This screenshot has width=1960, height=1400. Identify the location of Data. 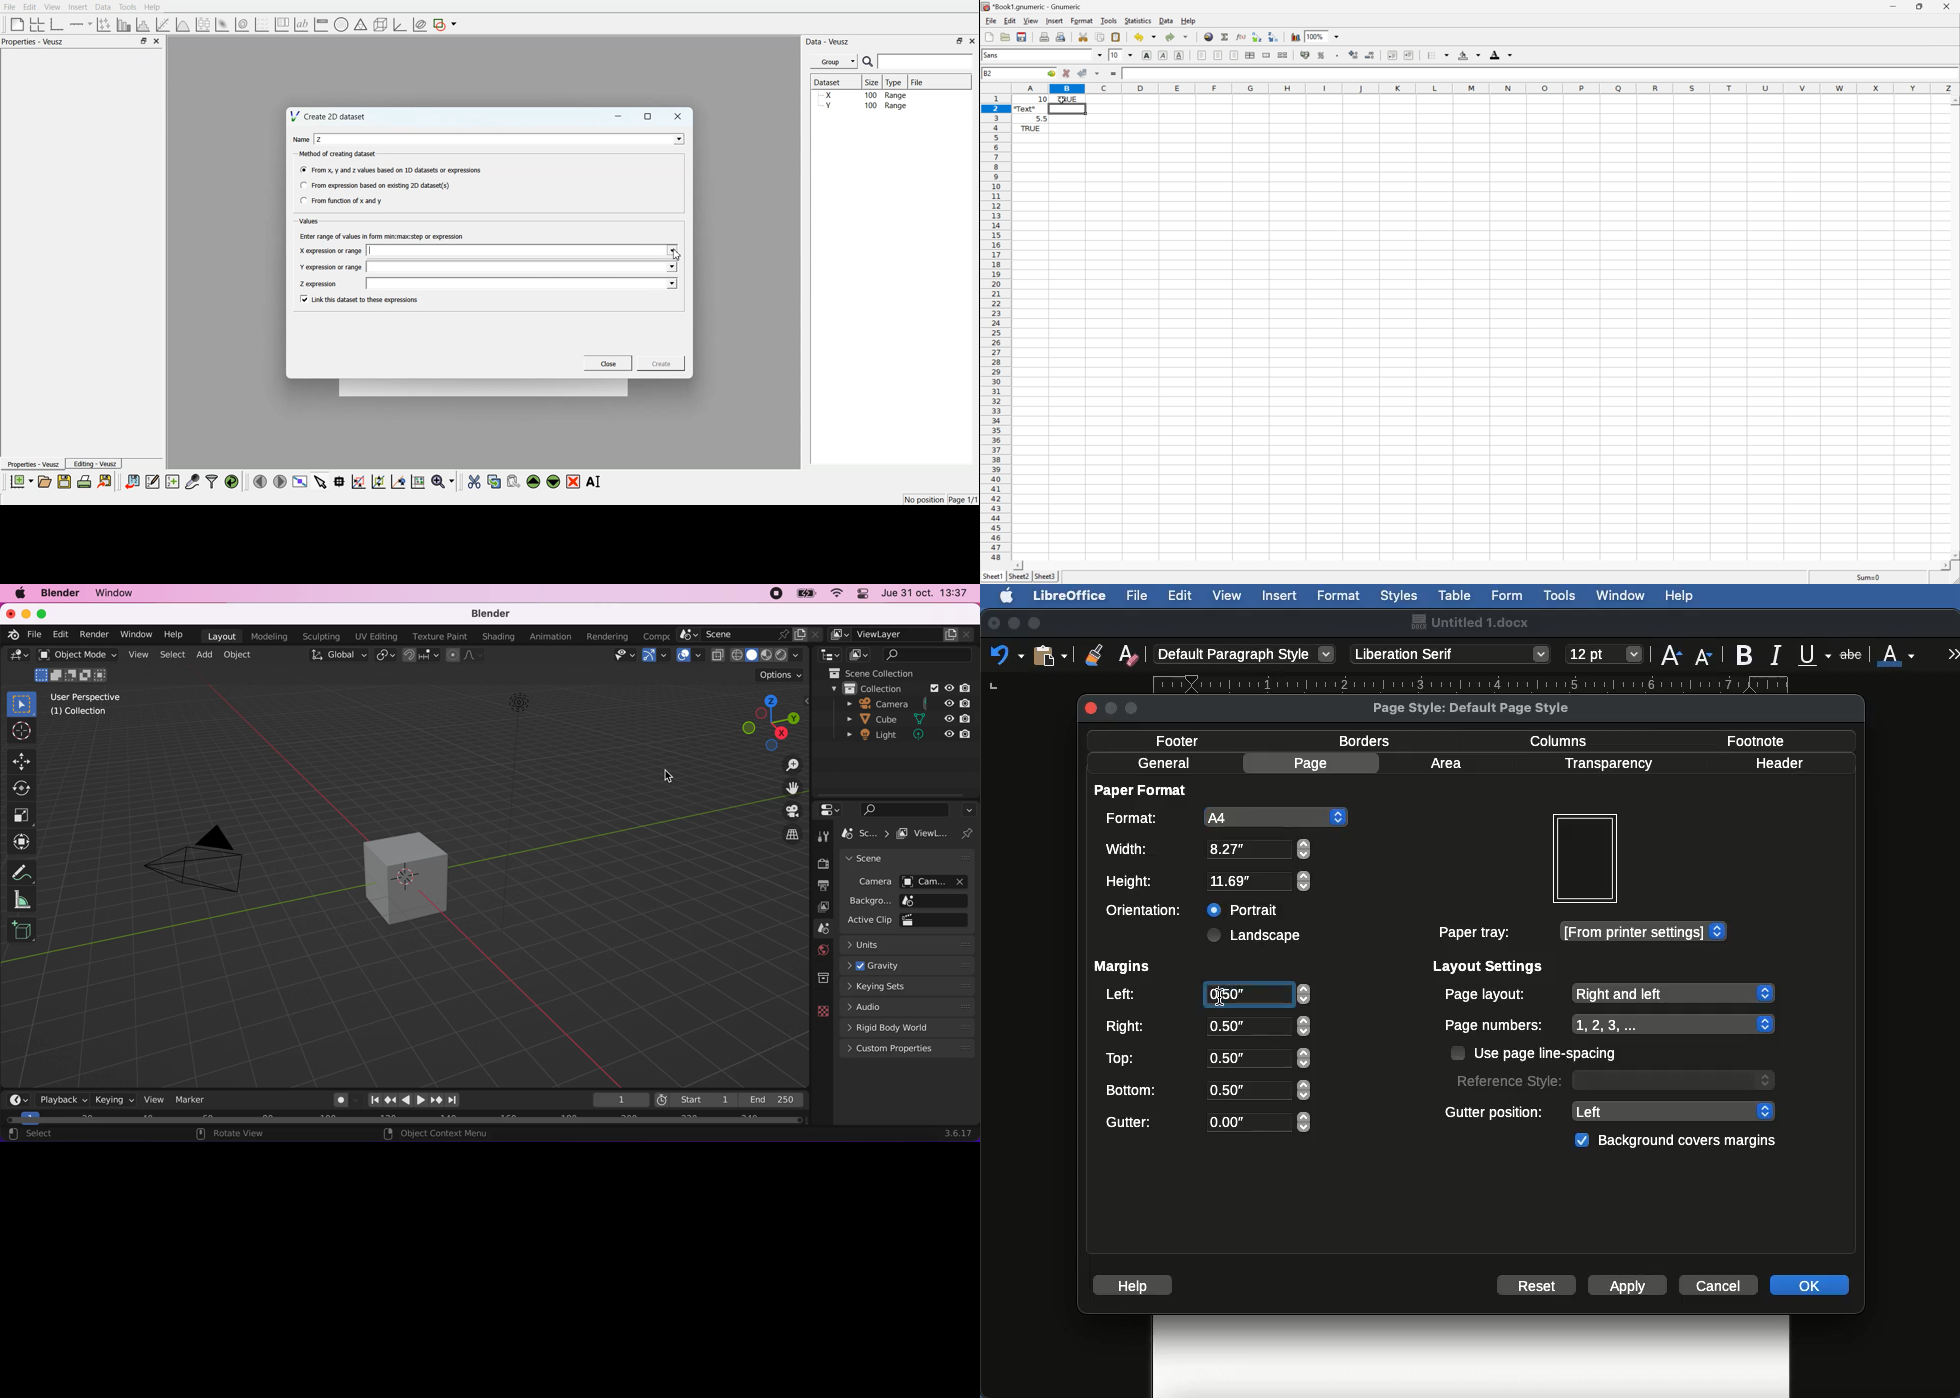
(1165, 20).